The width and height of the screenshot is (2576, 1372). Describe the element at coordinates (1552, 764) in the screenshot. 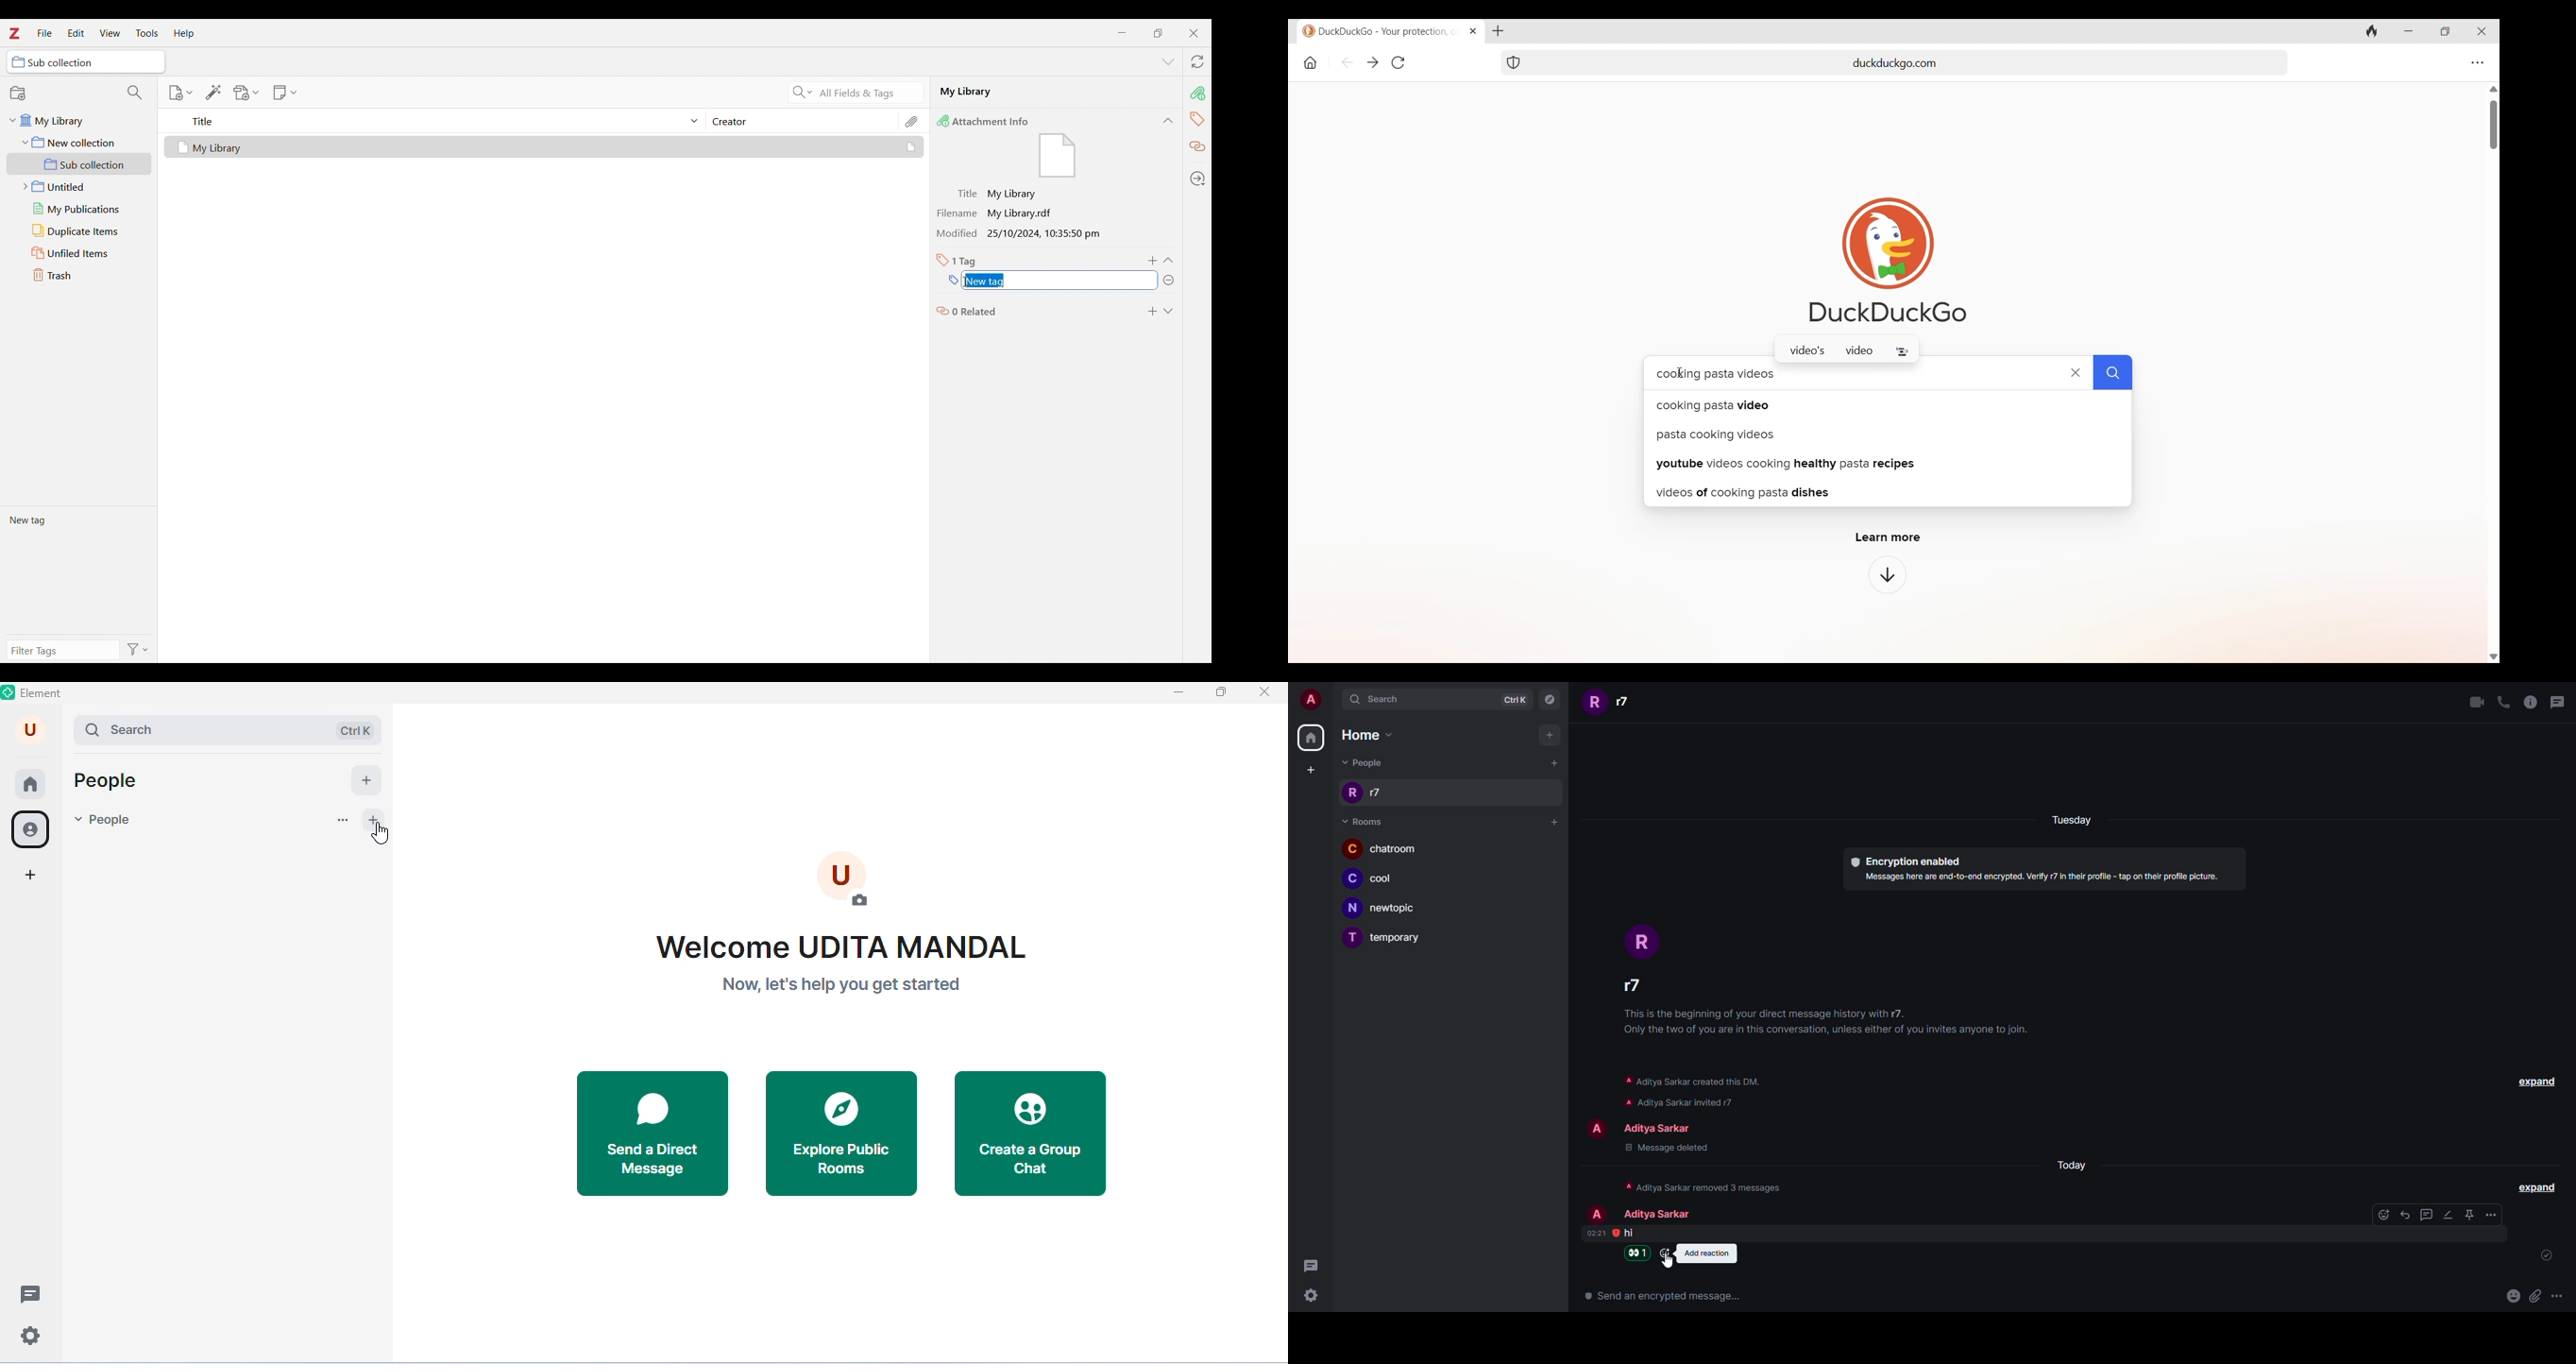

I see `add` at that location.